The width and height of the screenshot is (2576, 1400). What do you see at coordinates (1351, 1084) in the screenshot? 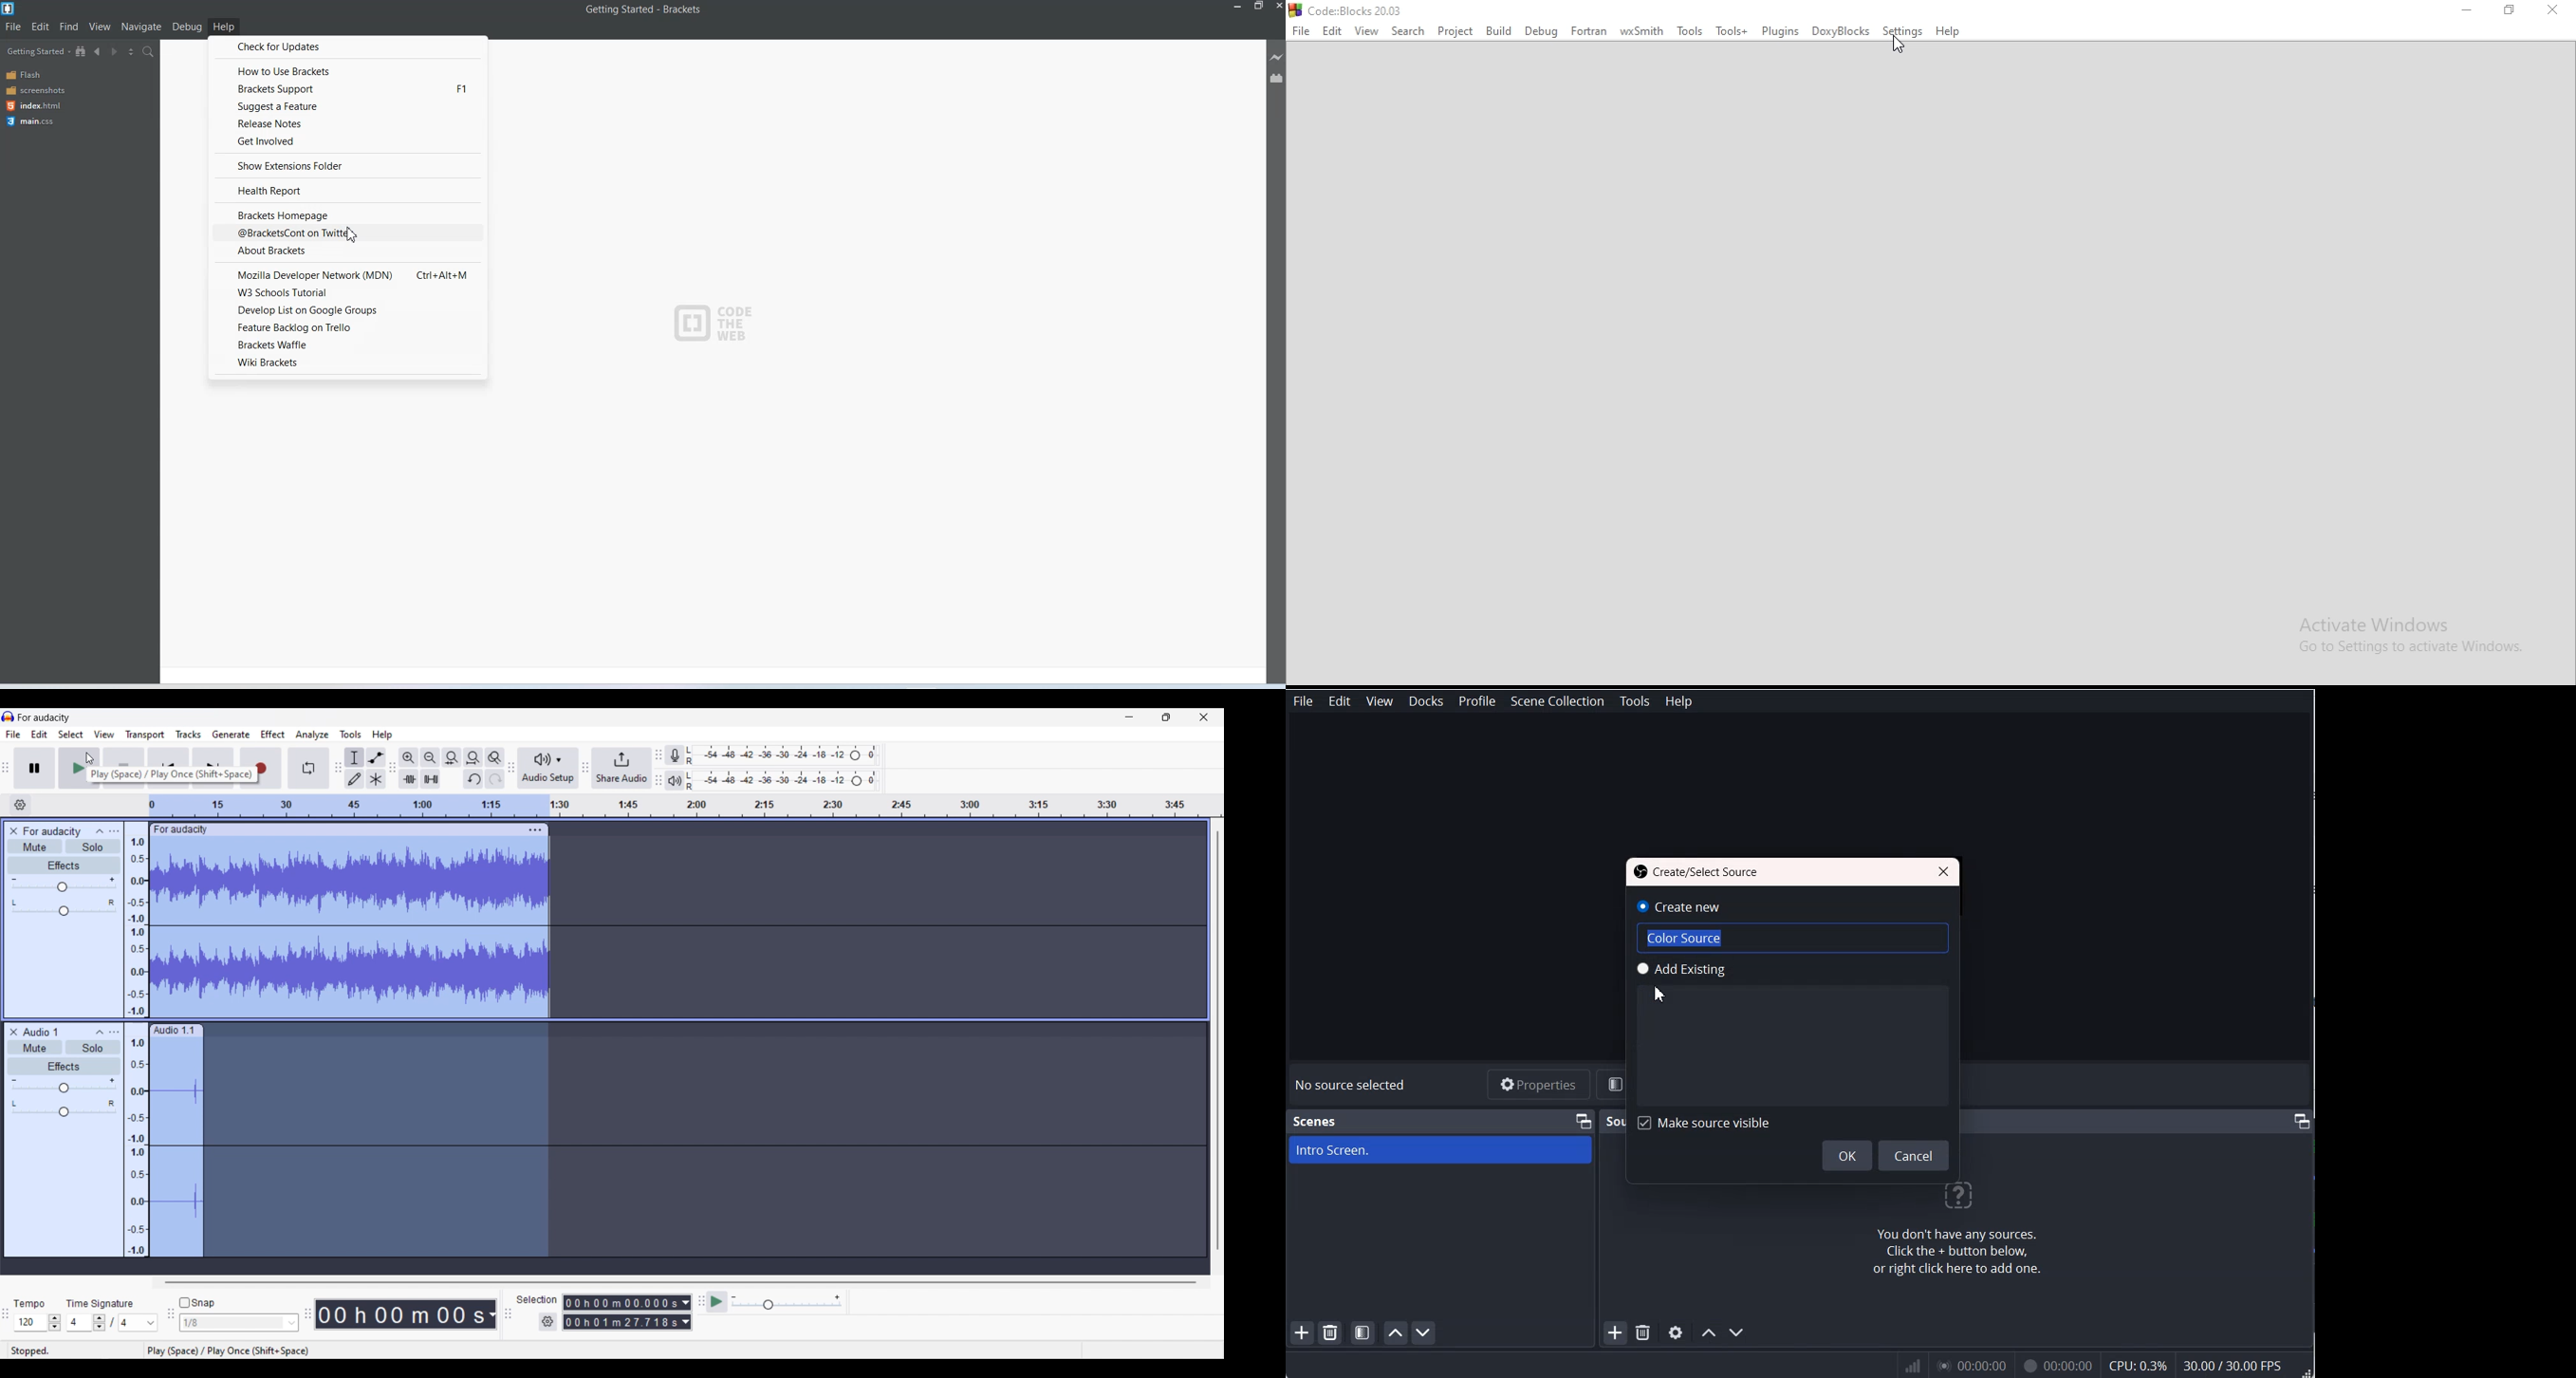
I see `No source selected` at bounding box center [1351, 1084].